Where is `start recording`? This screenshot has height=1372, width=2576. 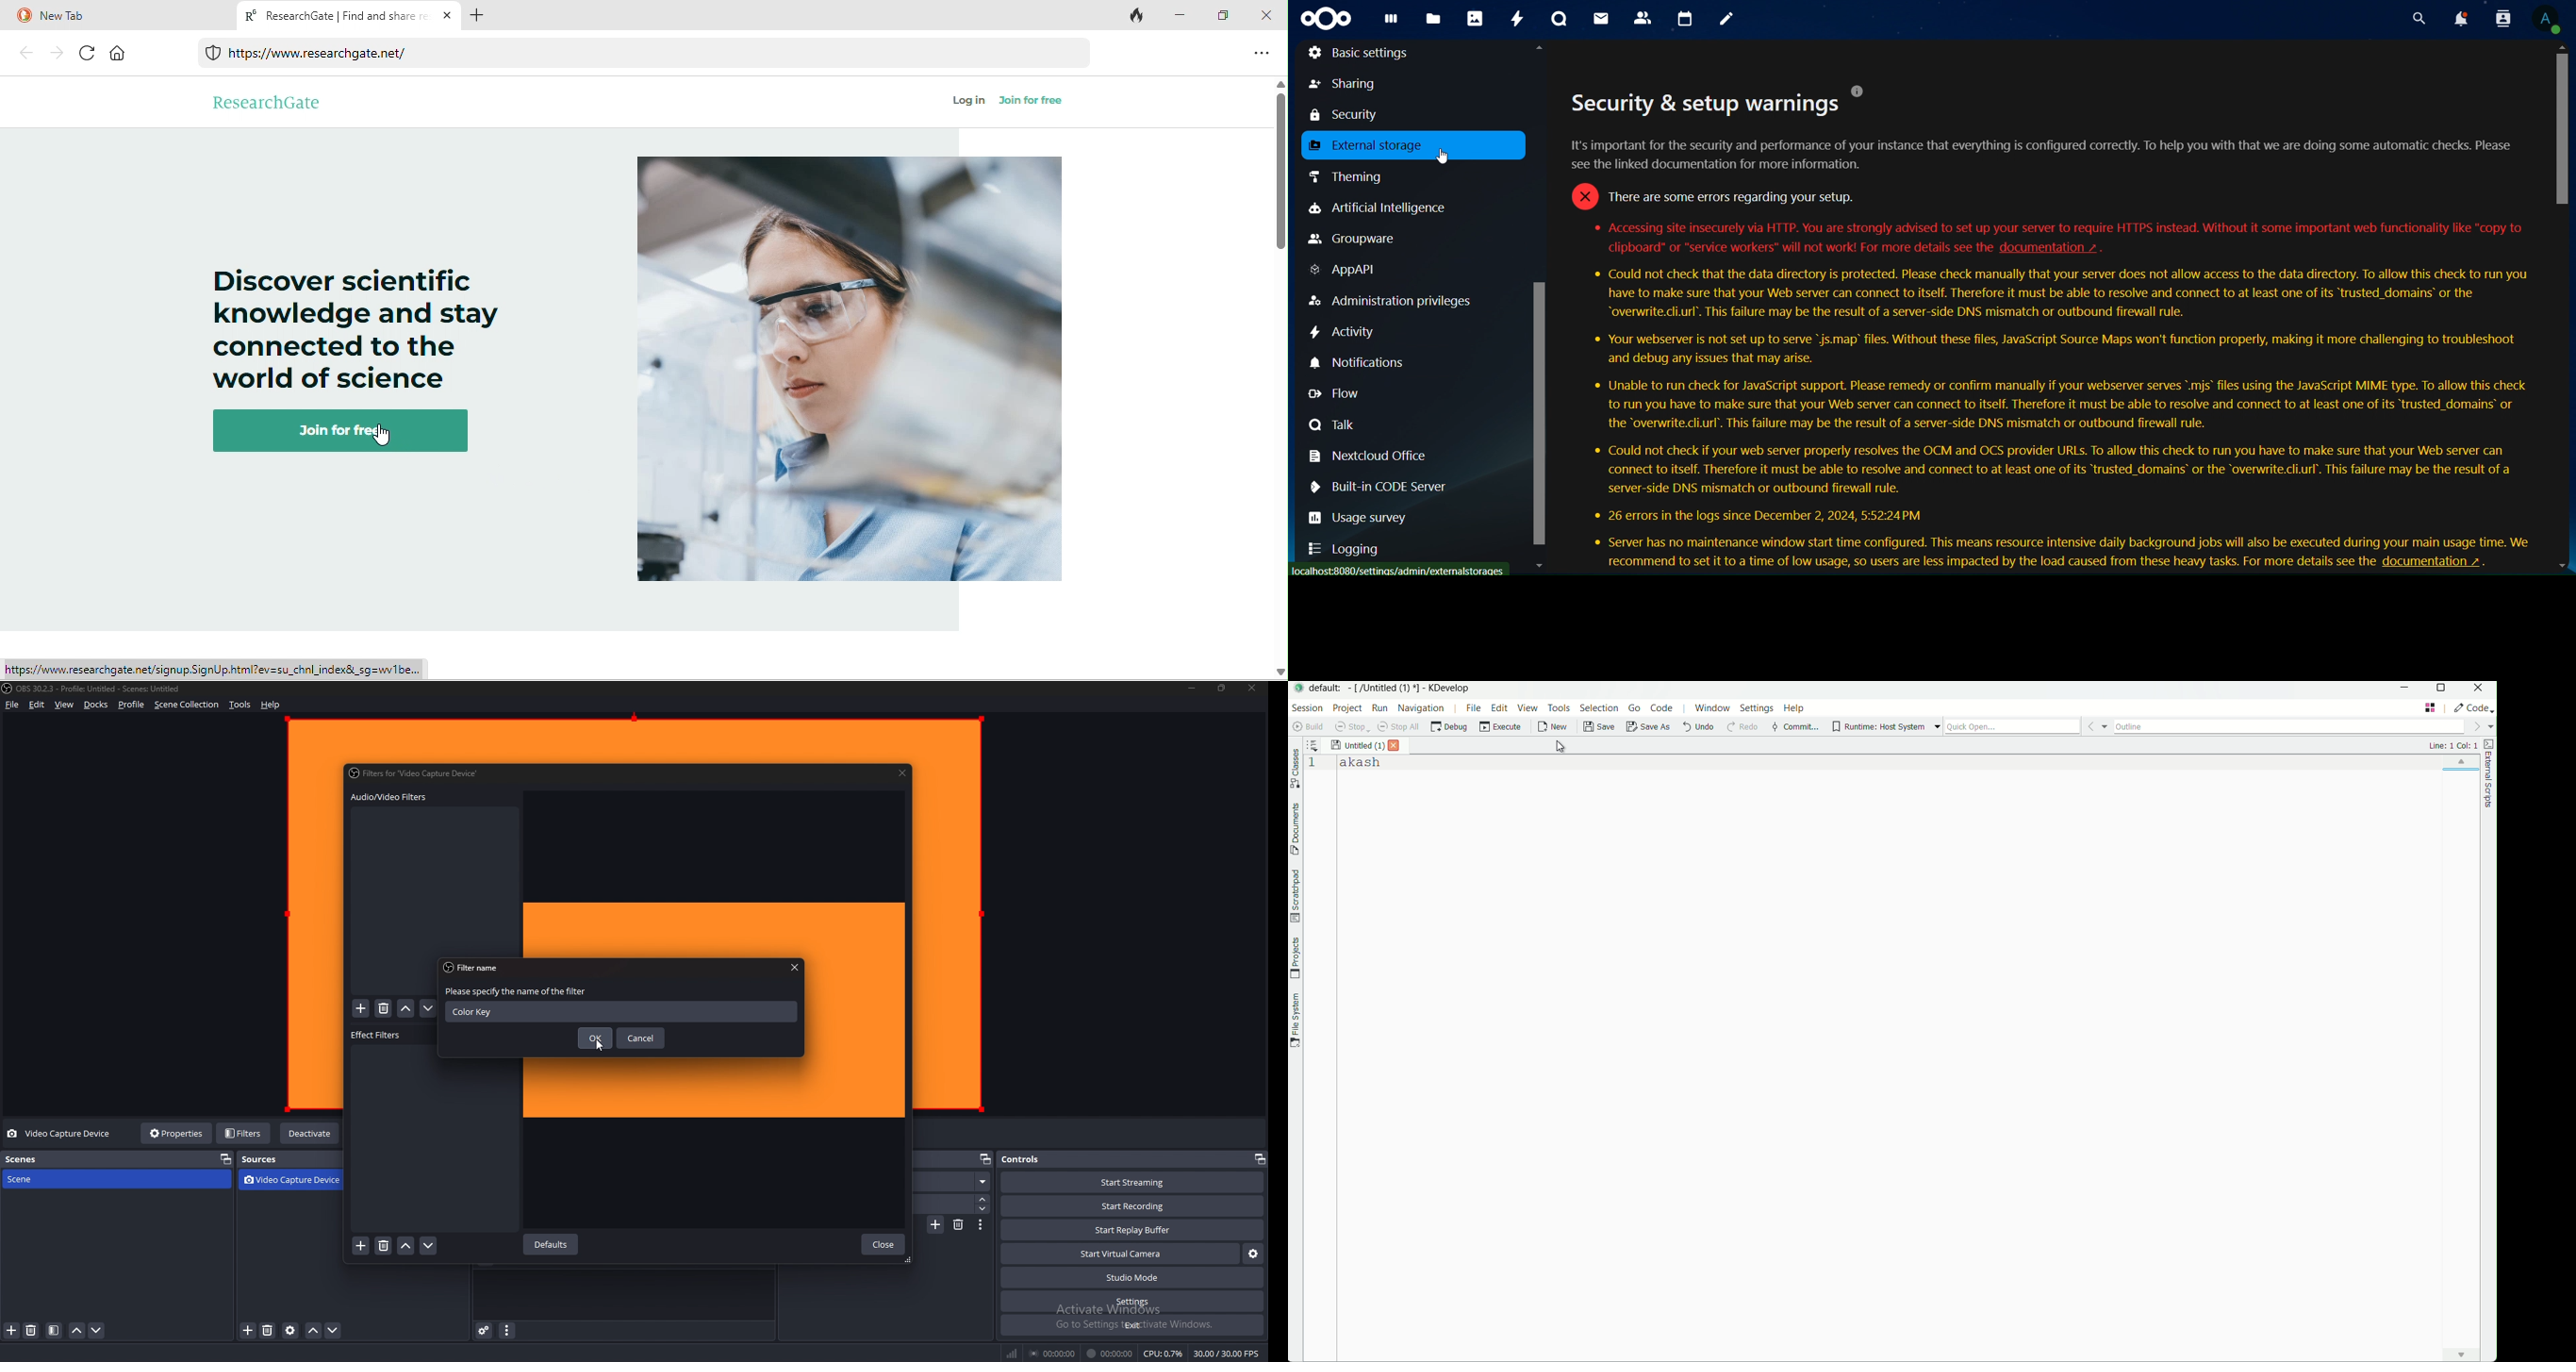
start recording is located at coordinates (1134, 1207).